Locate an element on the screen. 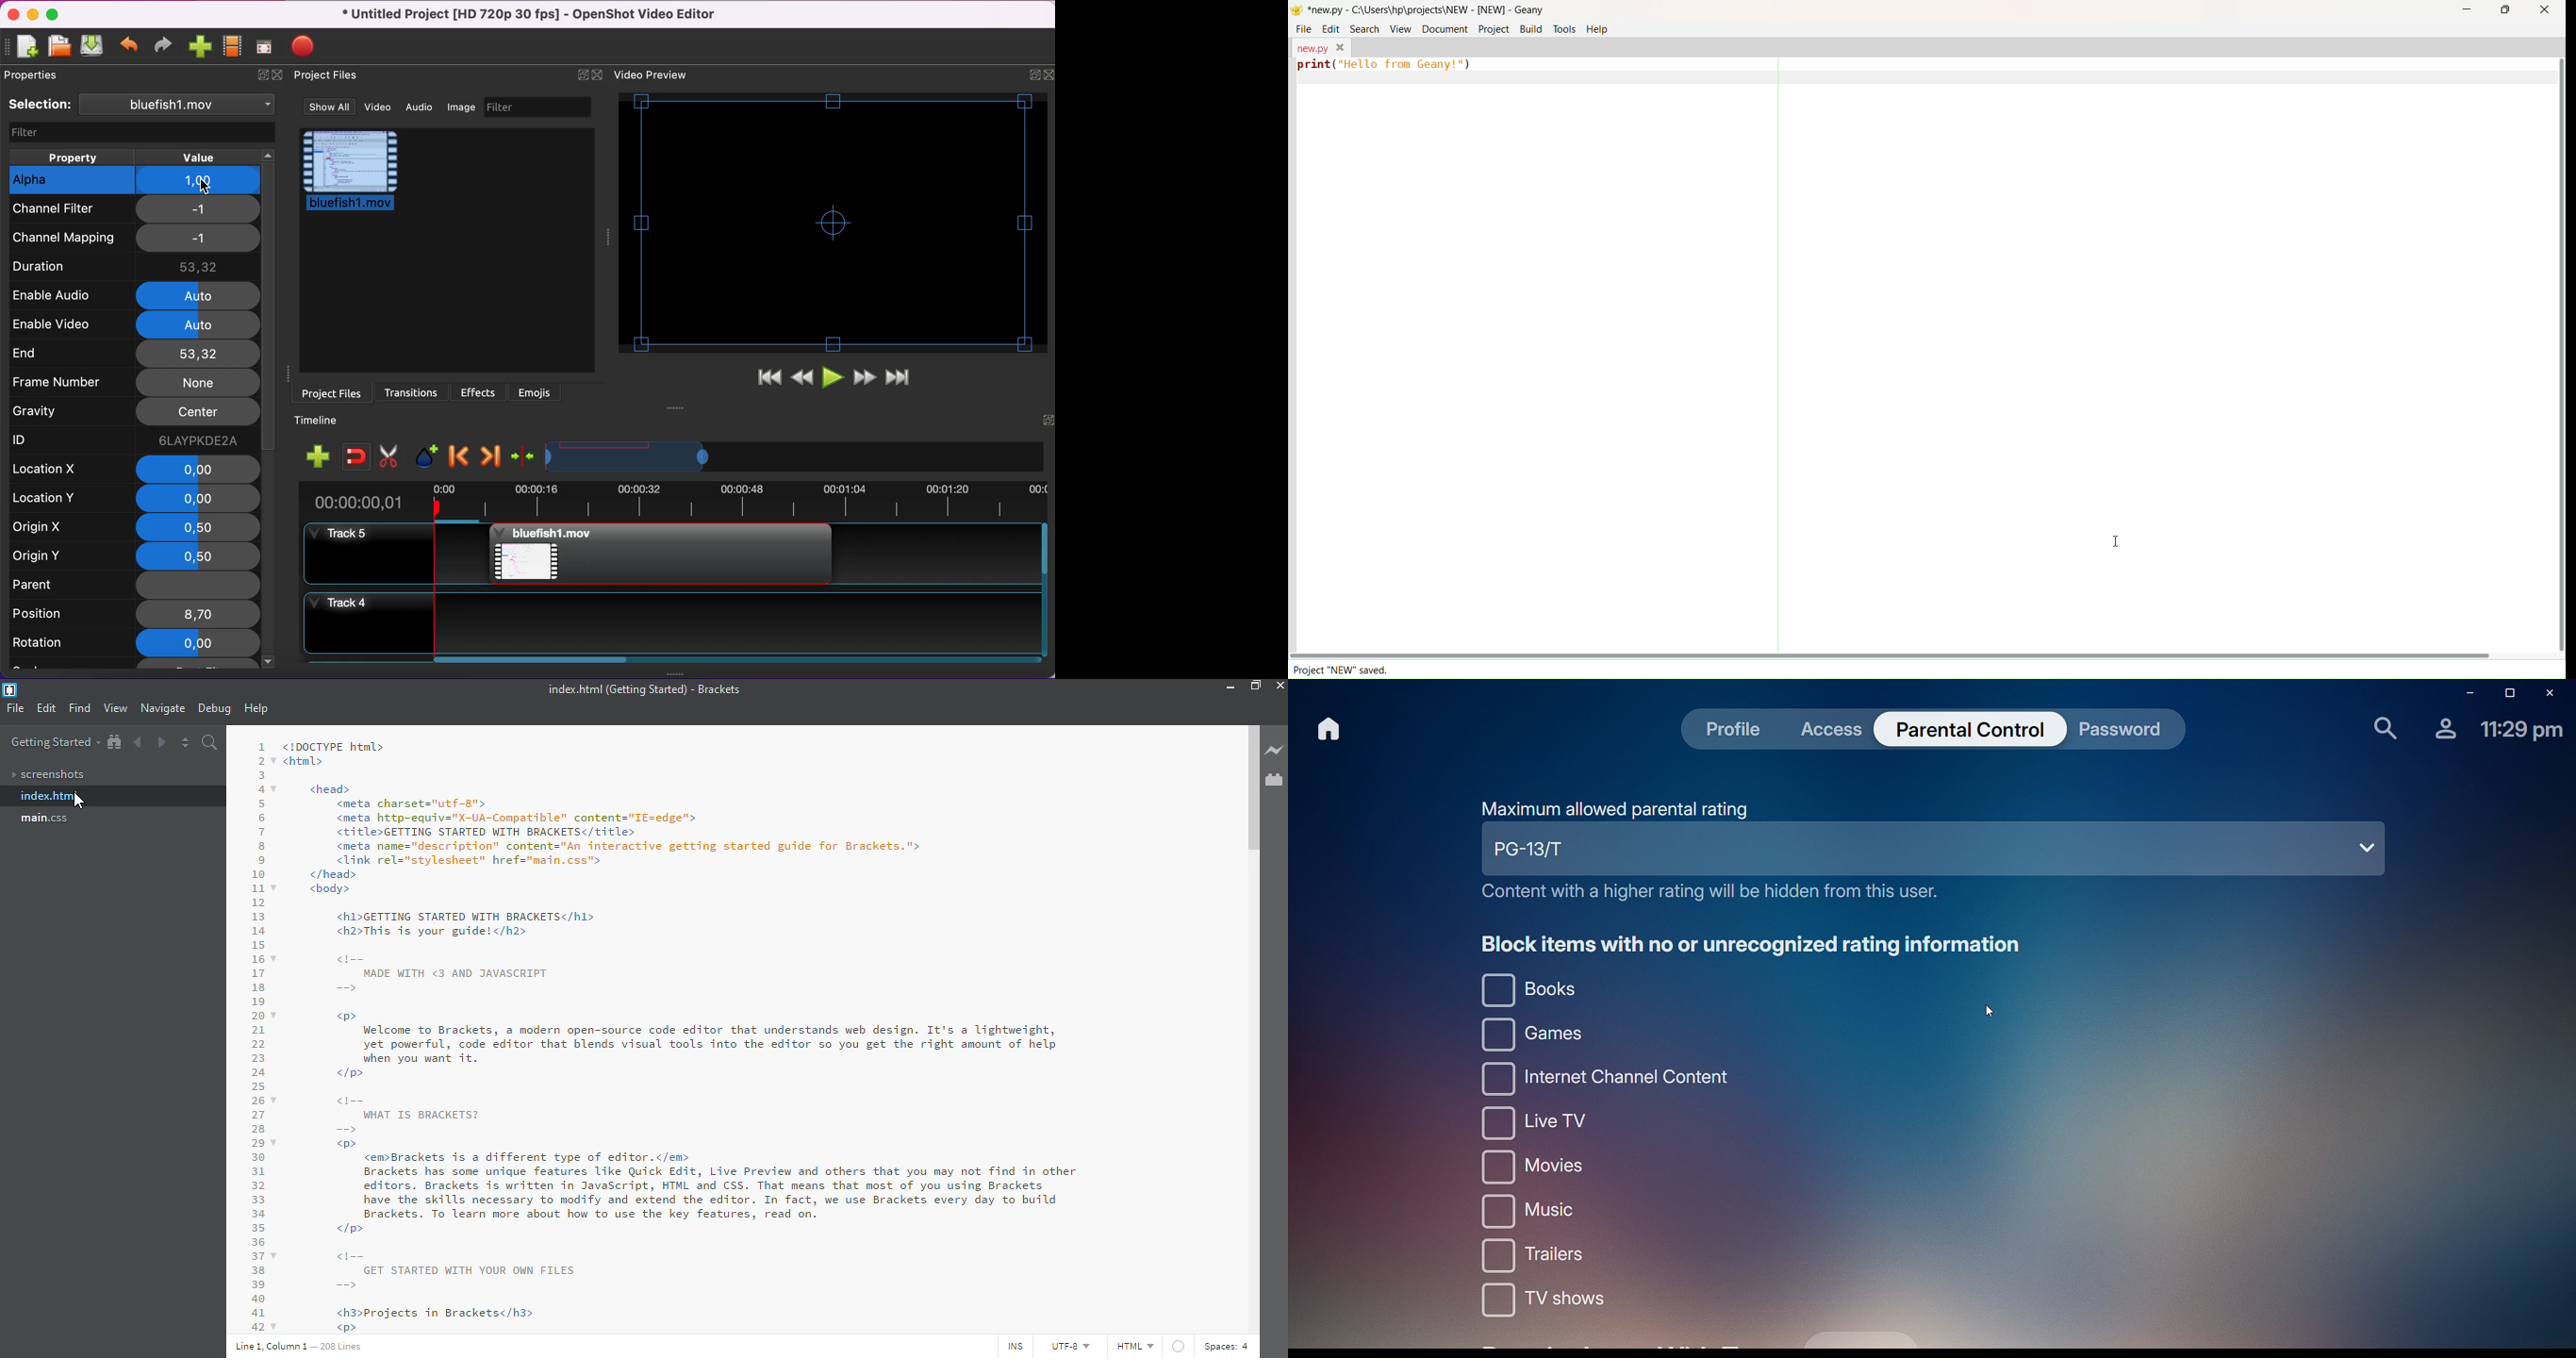  add track is located at coordinates (322, 458).